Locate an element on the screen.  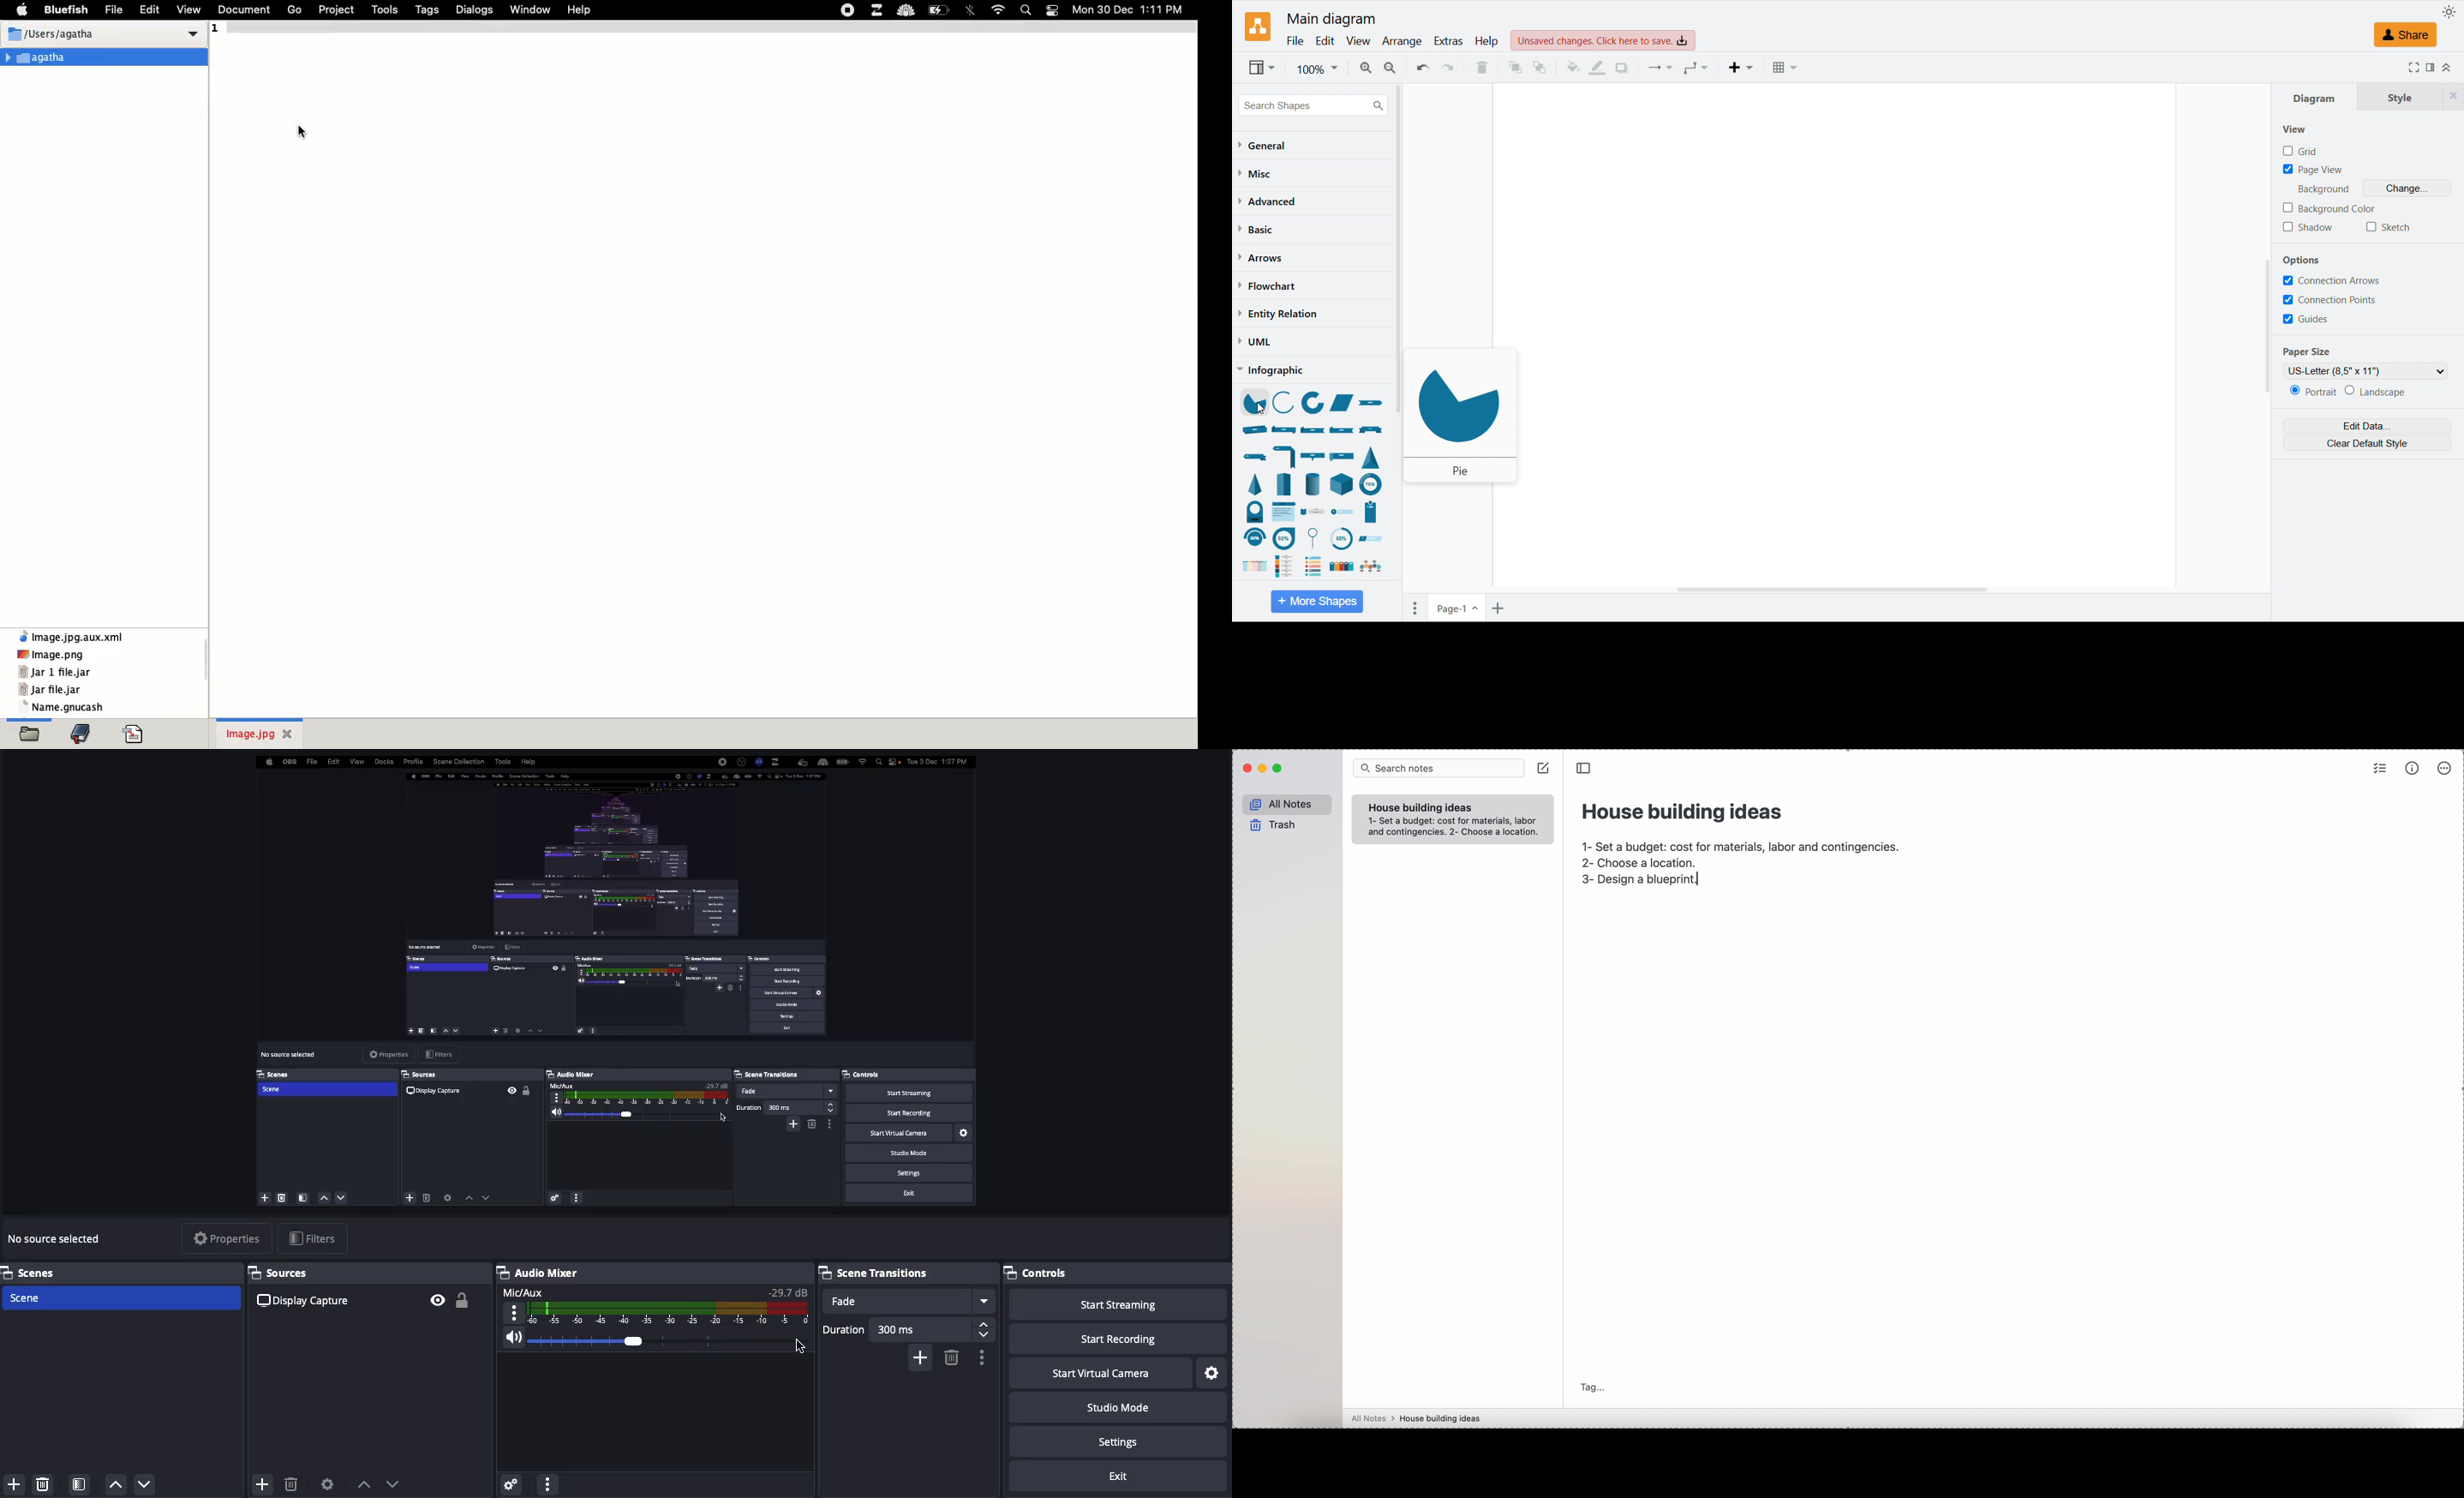
Unlock is located at coordinates (463, 1301).